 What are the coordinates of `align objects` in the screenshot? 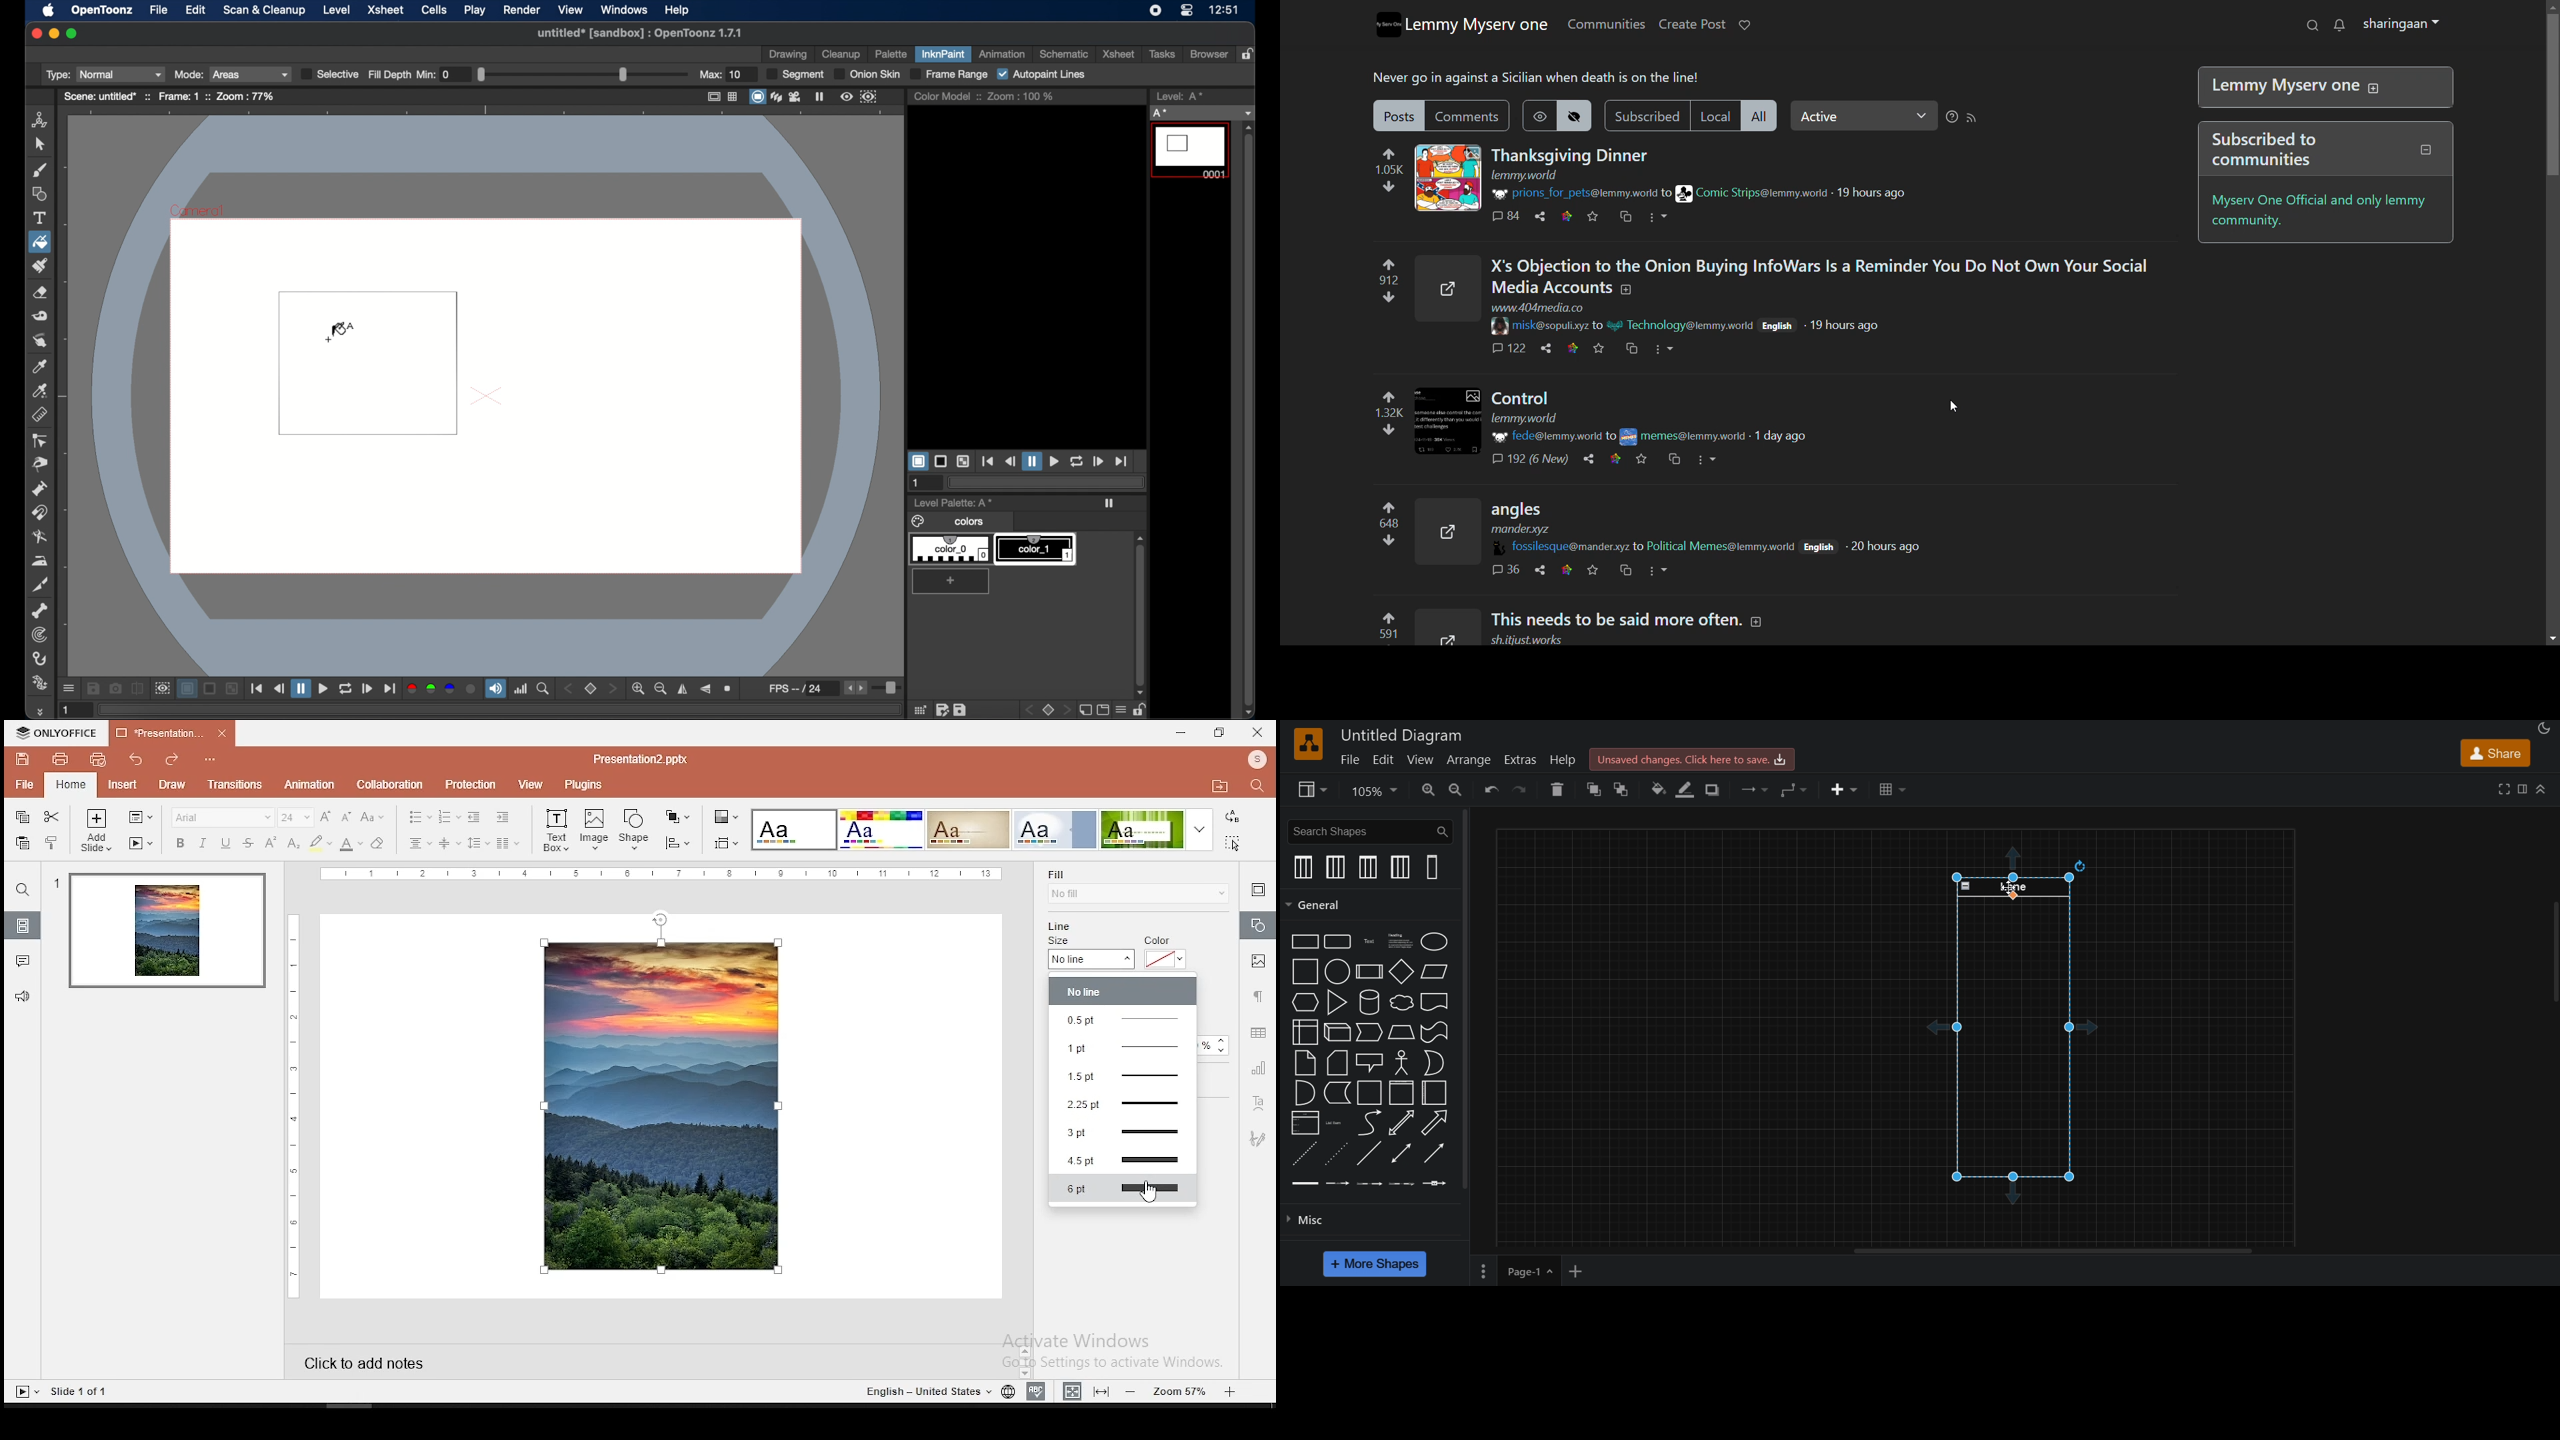 It's located at (726, 843).